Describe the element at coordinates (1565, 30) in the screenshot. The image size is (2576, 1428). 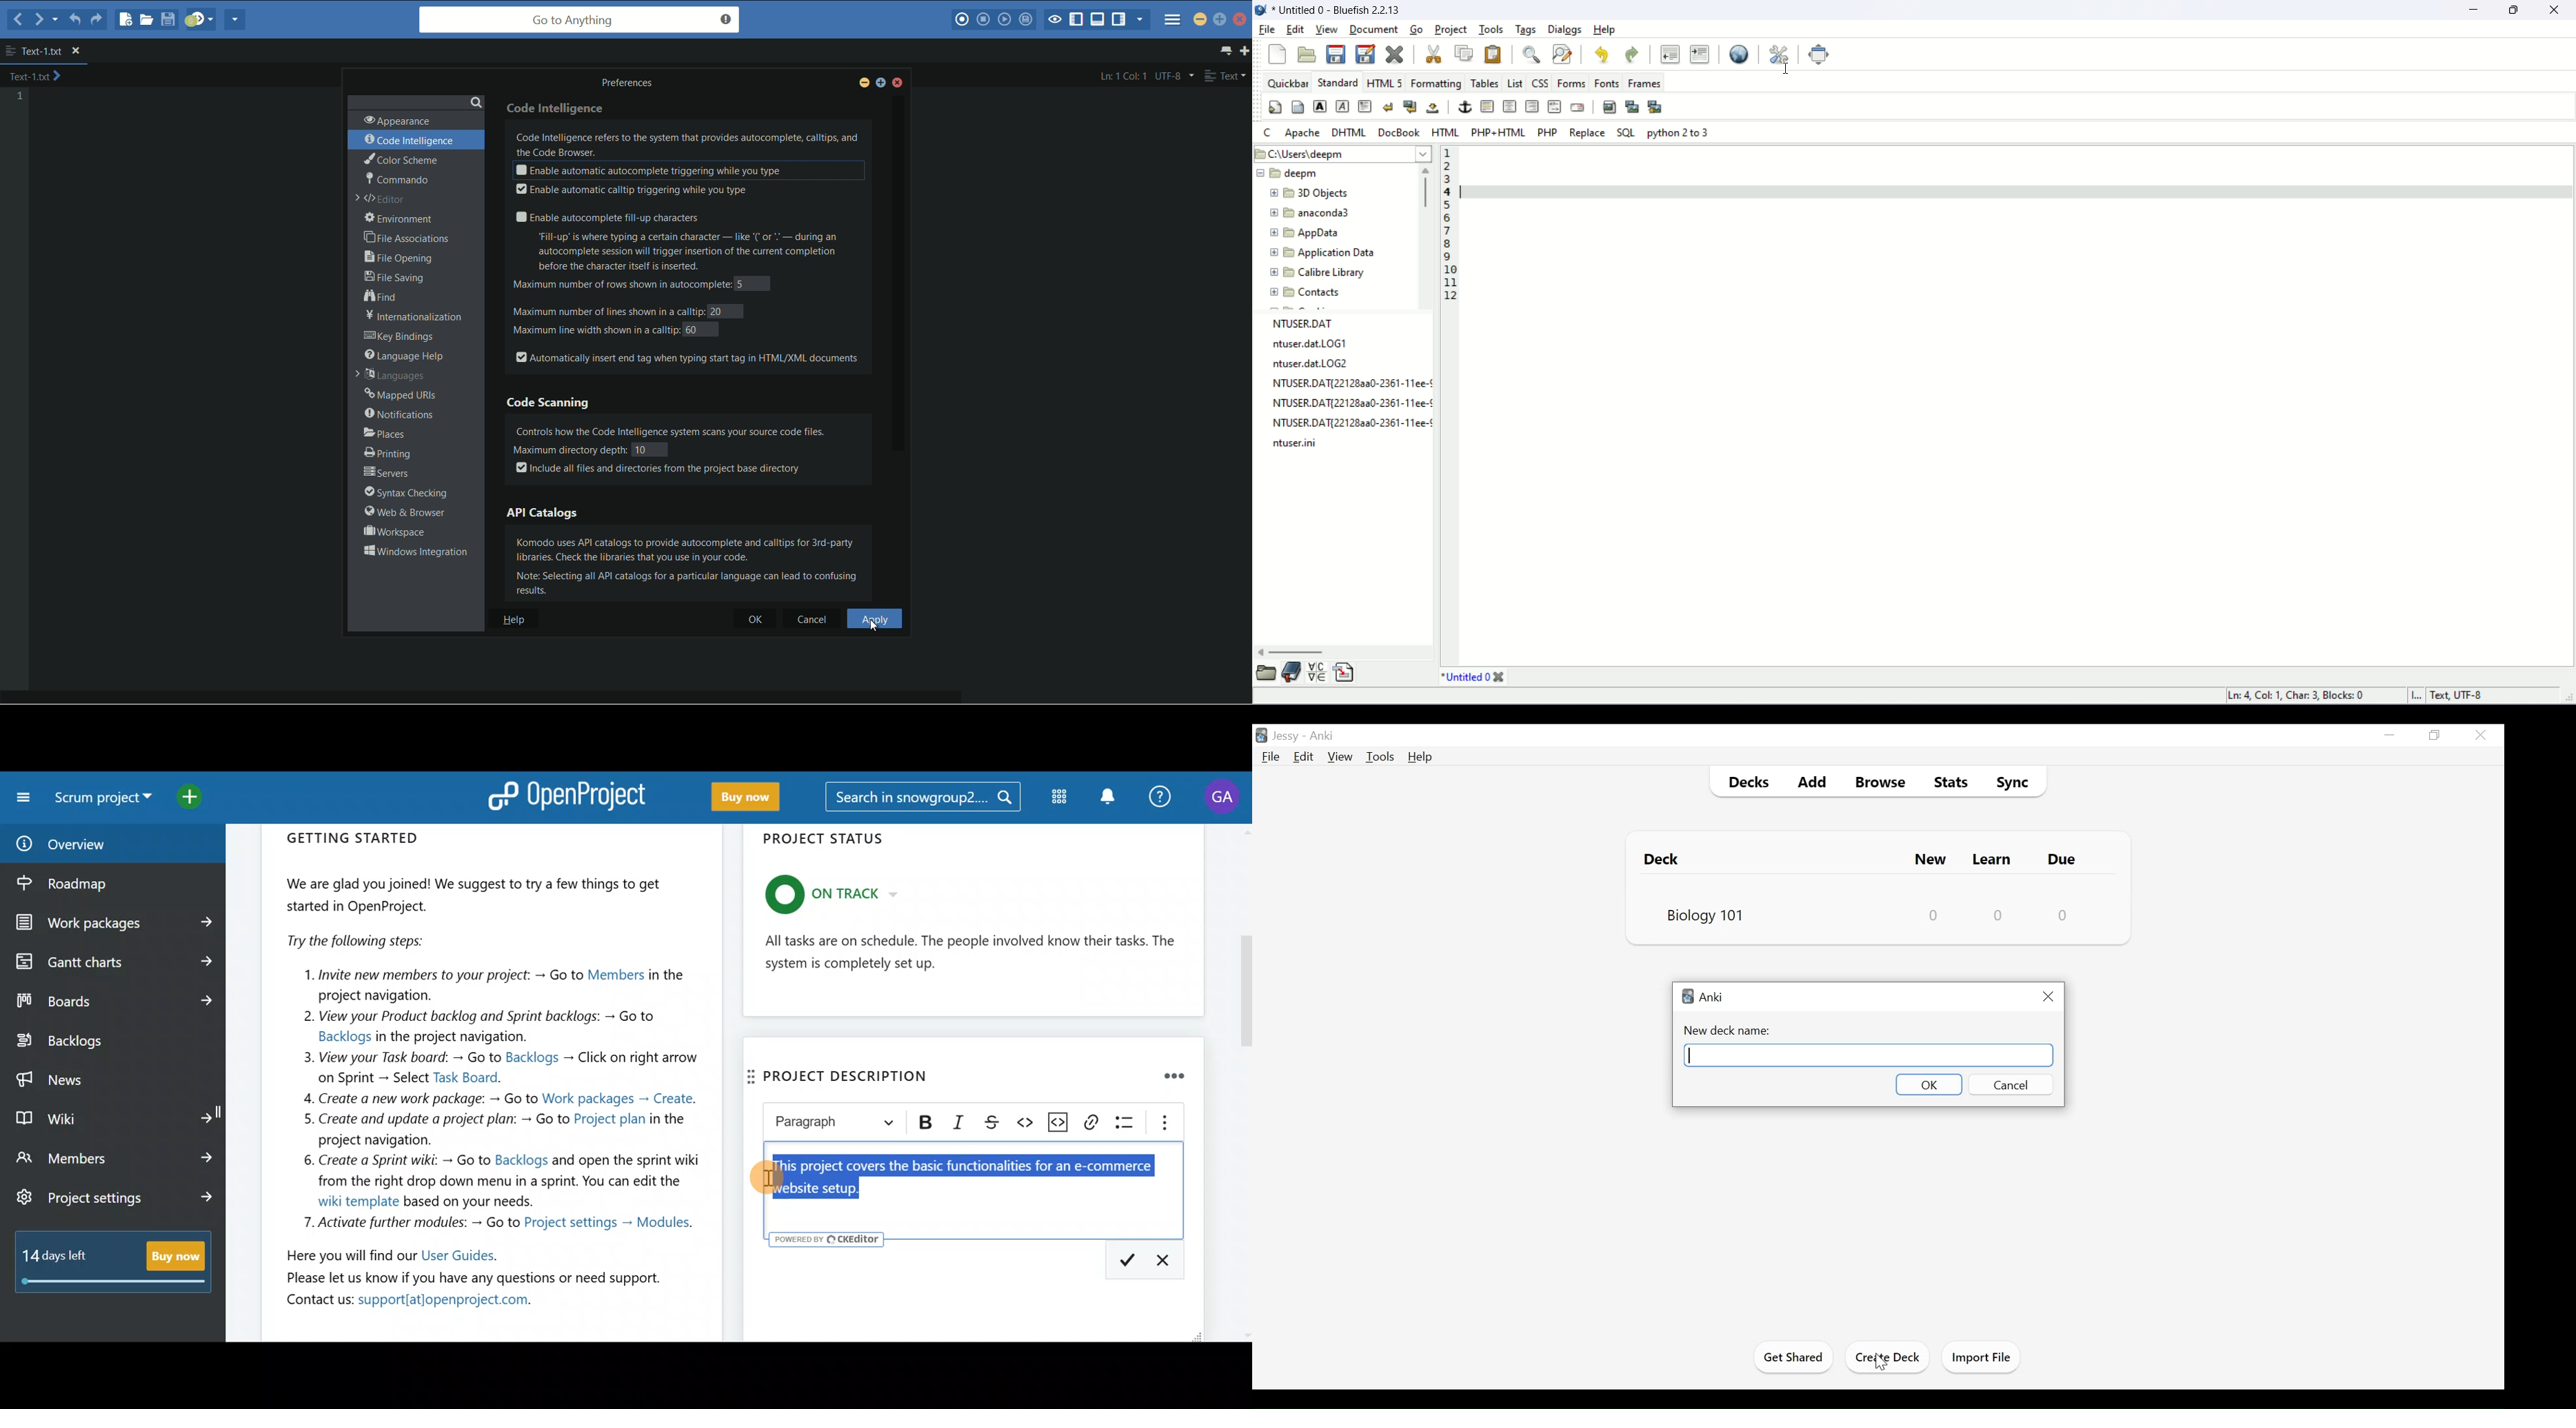
I see `dialogs` at that location.